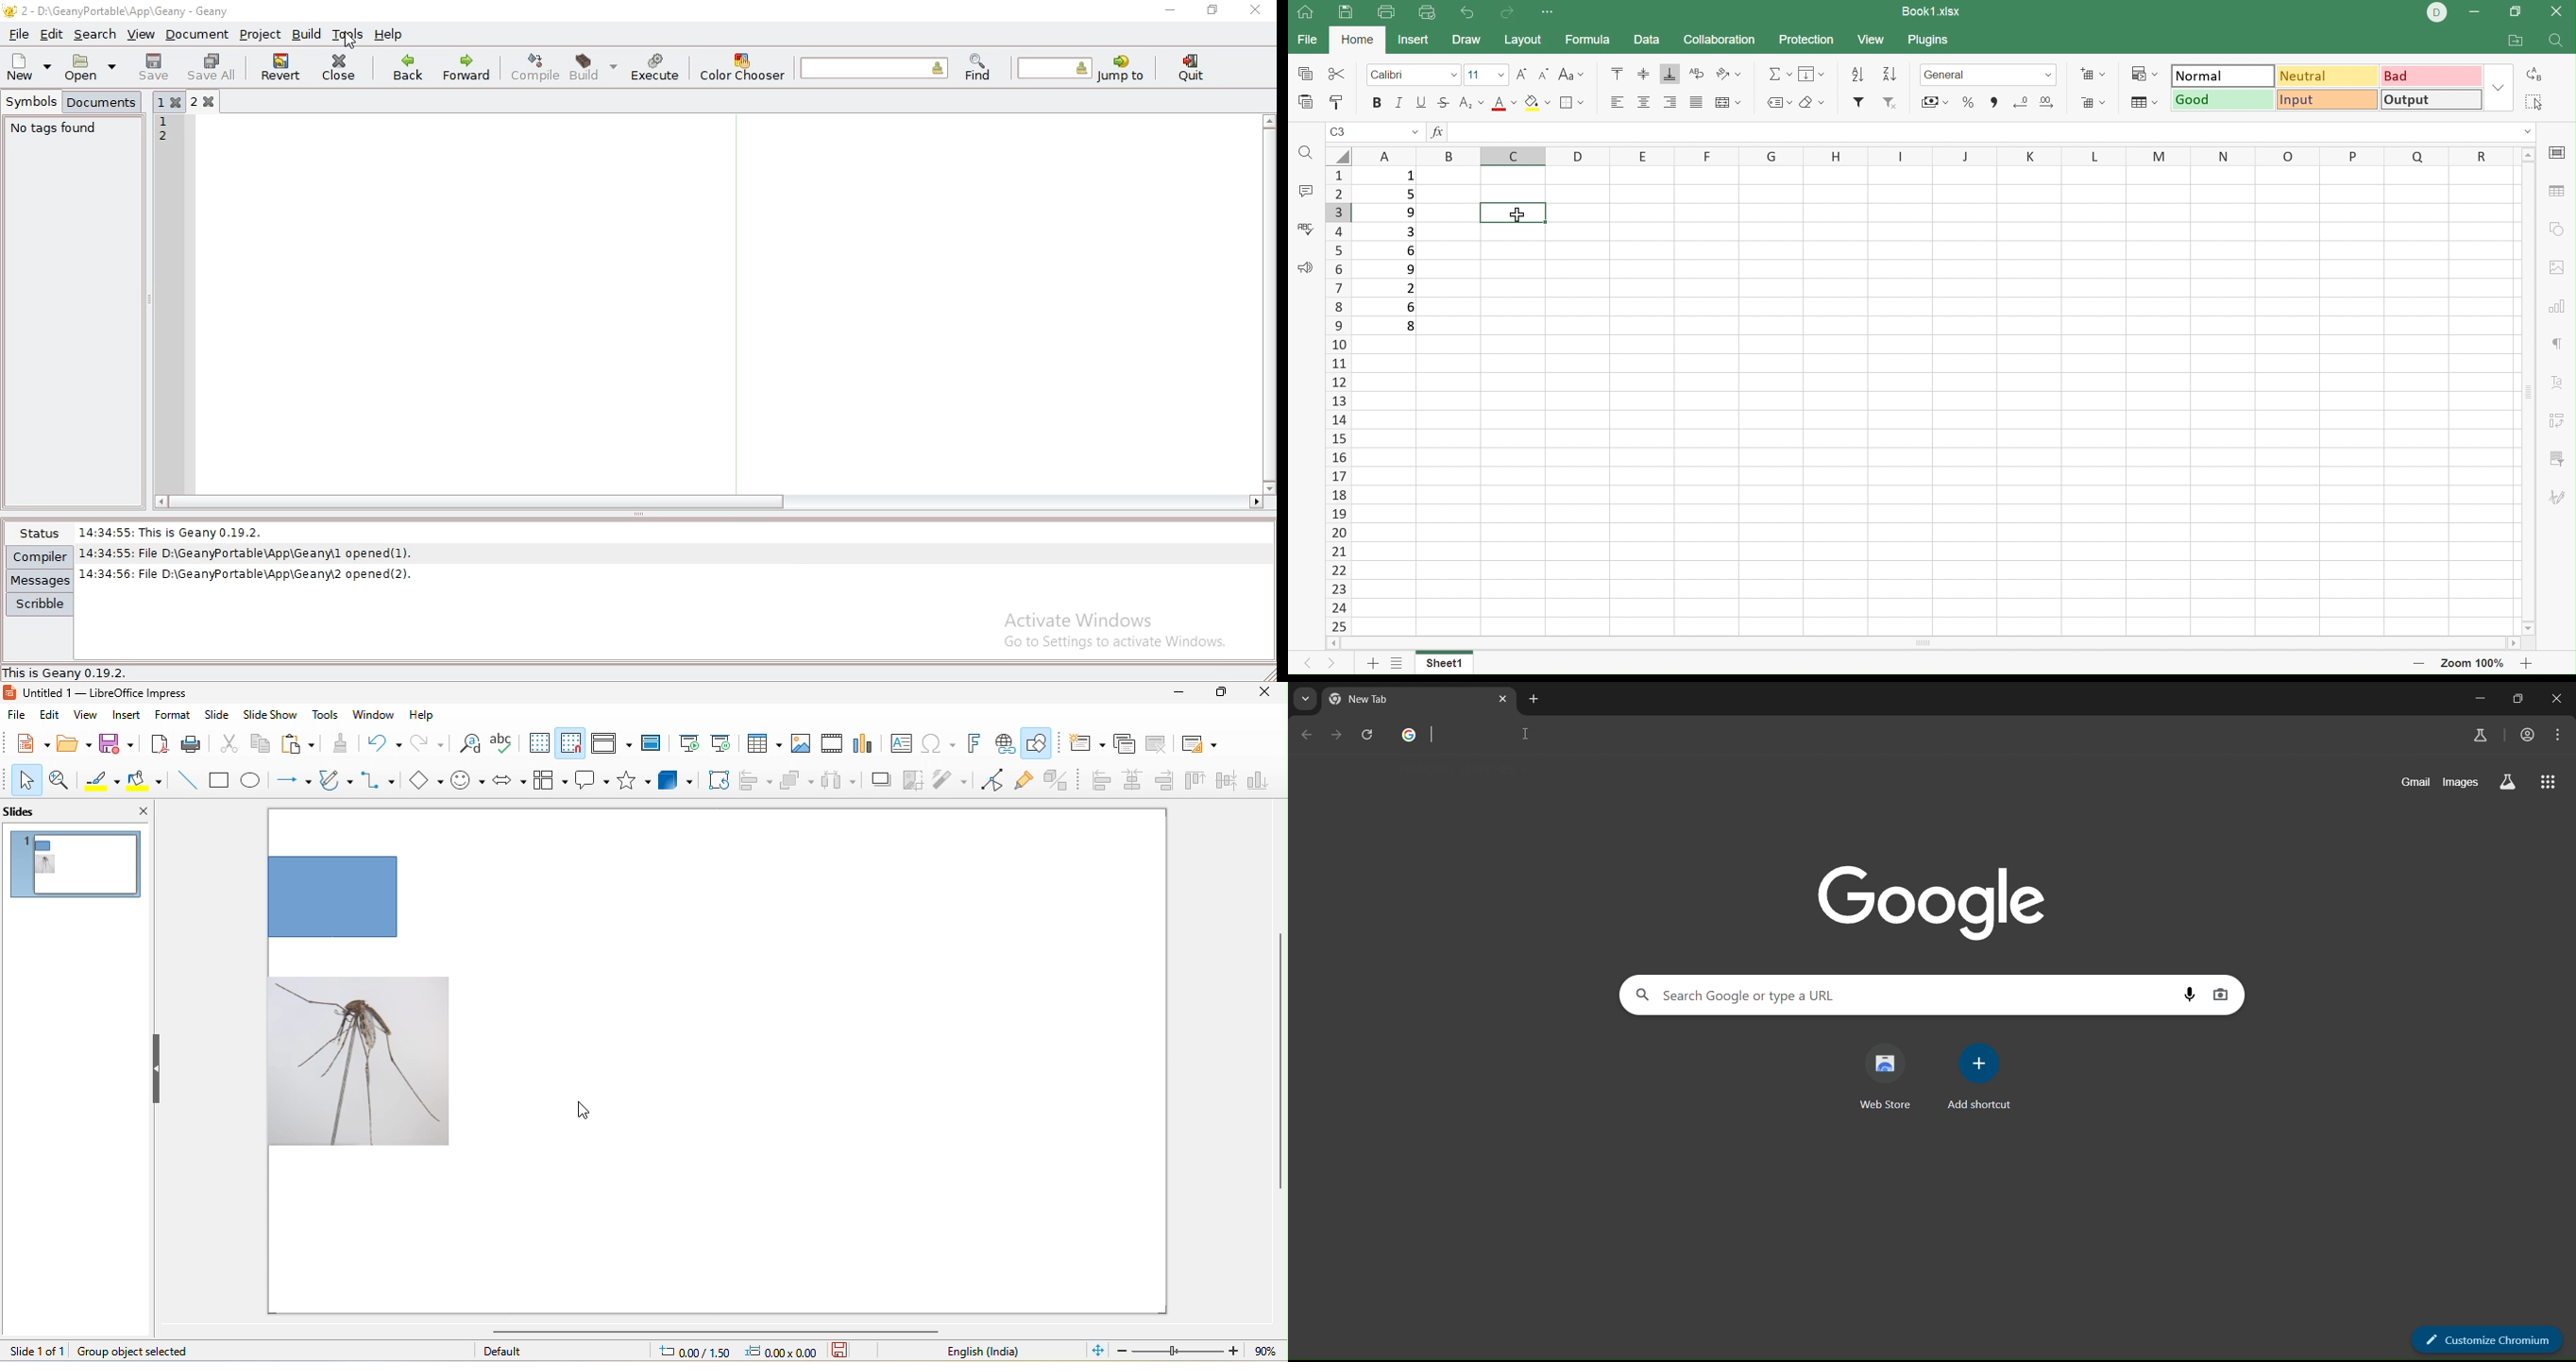 This screenshot has height=1372, width=2576. What do you see at coordinates (77, 866) in the screenshot?
I see `slide 1` at bounding box center [77, 866].